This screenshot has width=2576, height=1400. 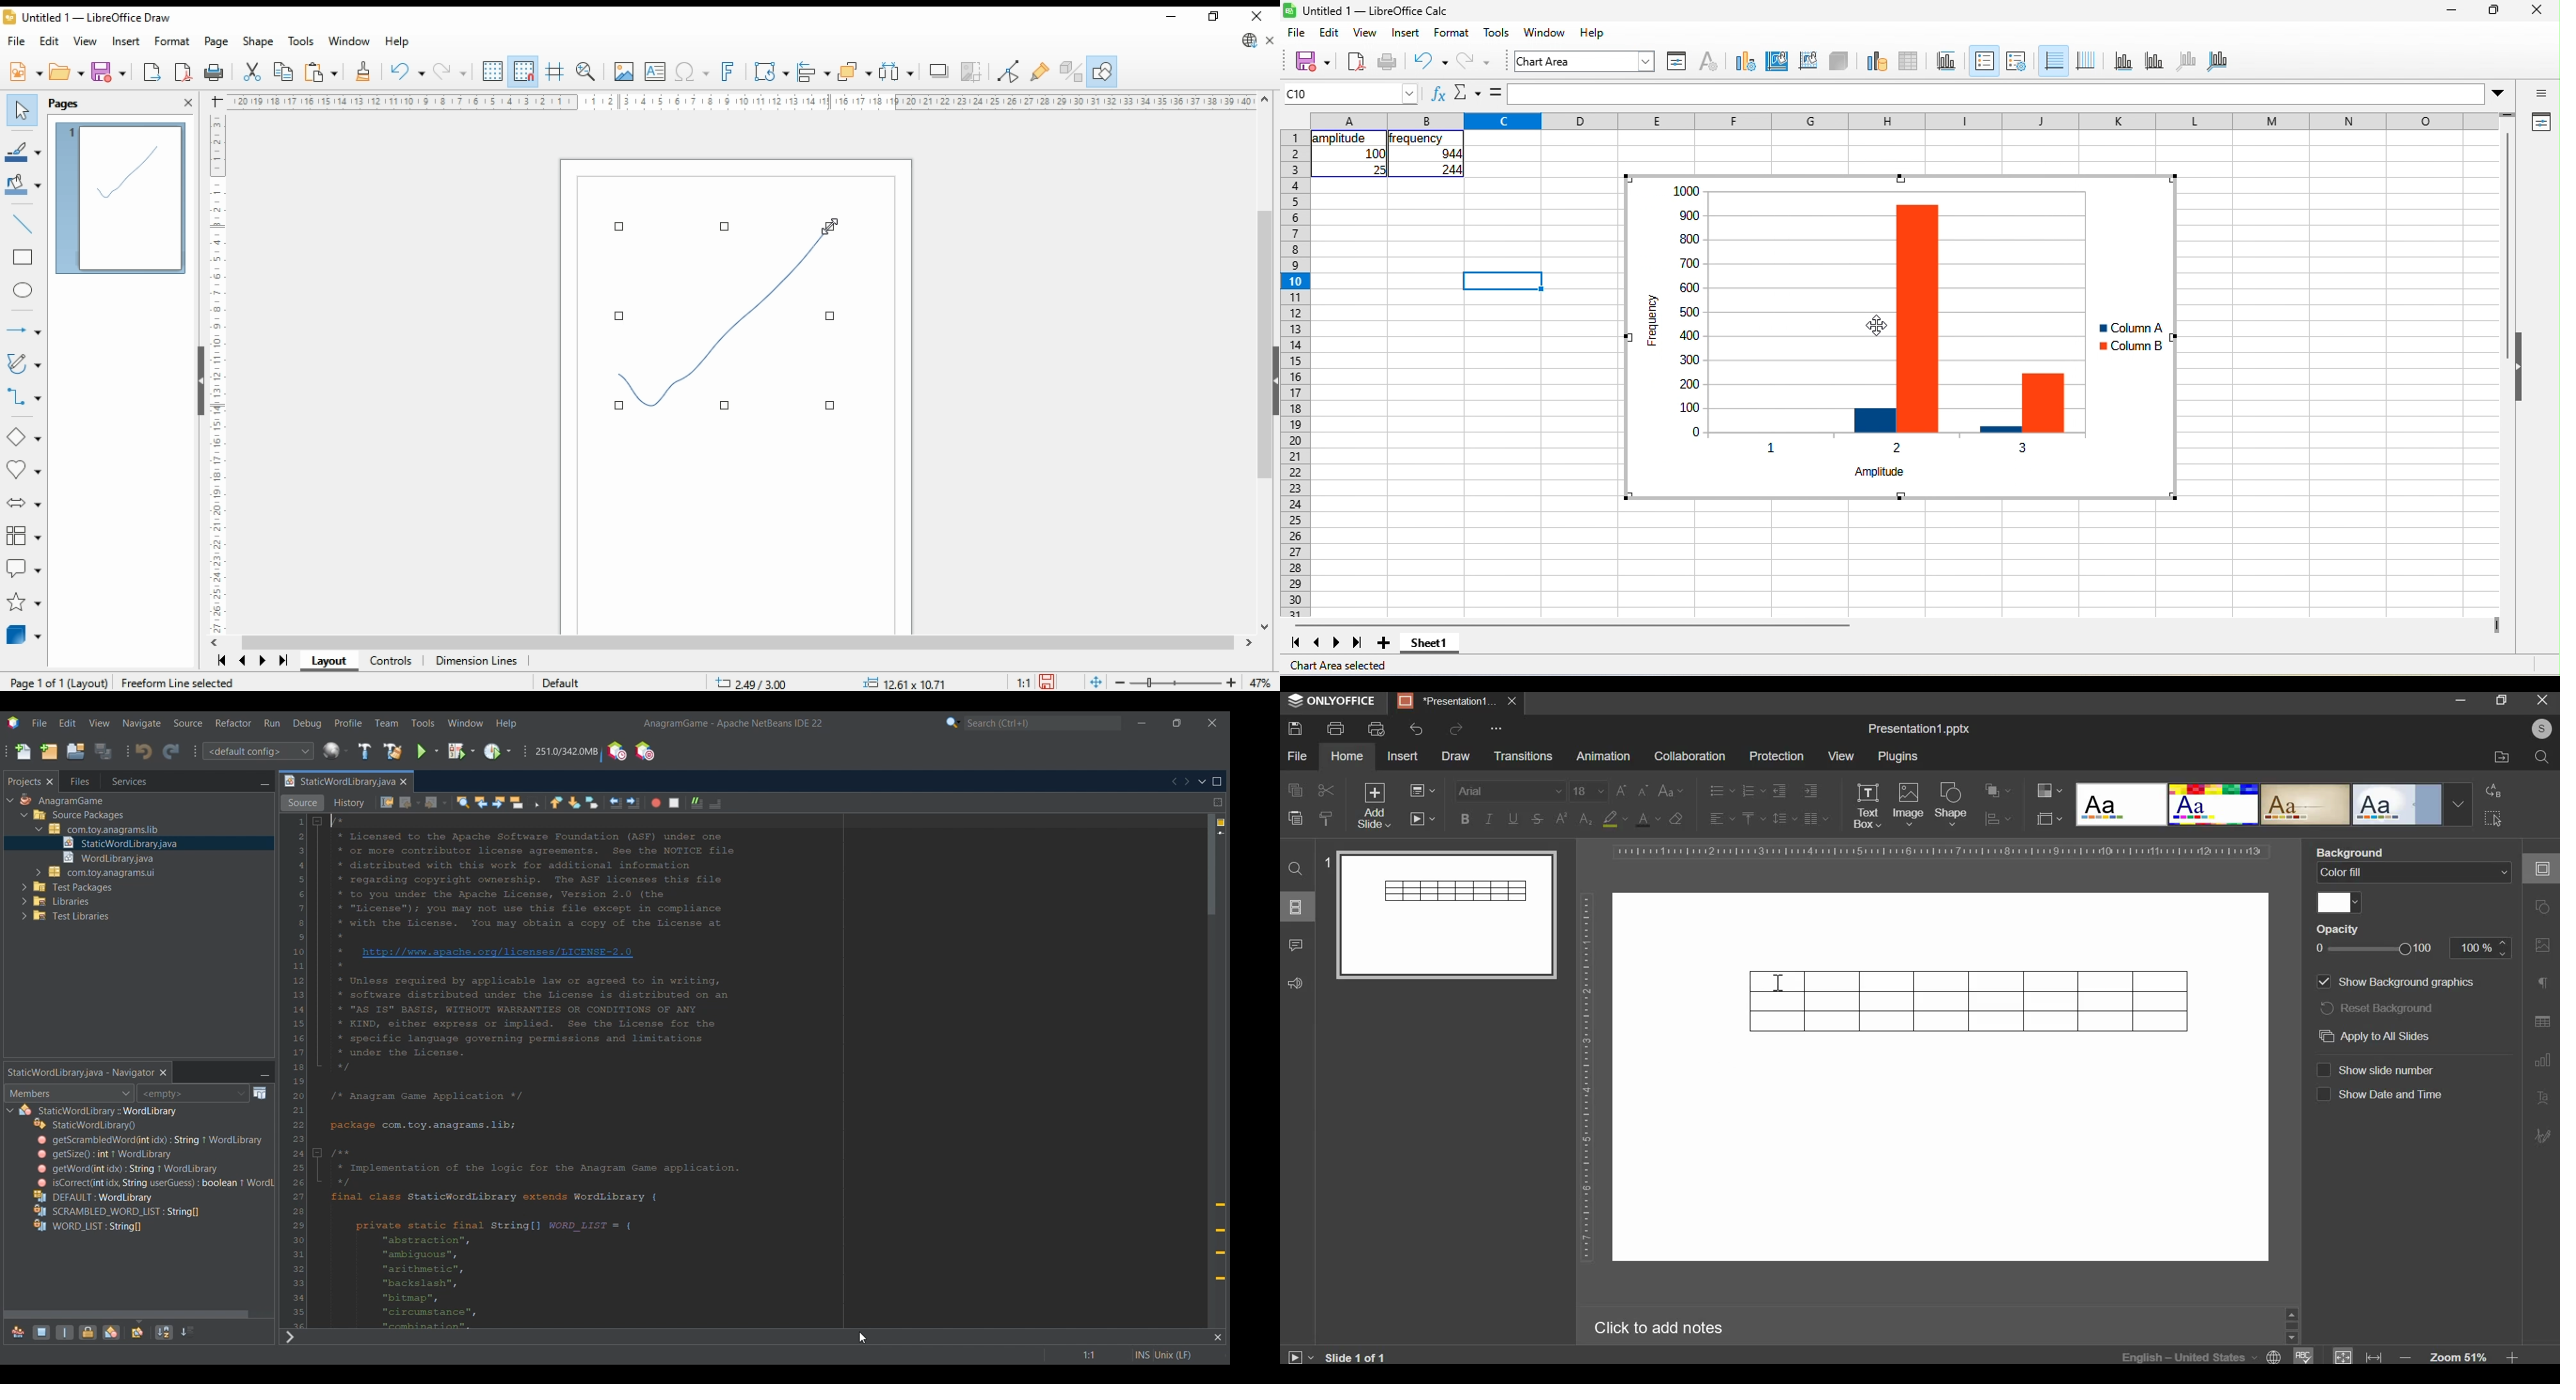 What do you see at coordinates (1998, 819) in the screenshot?
I see `chart settings` at bounding box center [1998, 819].